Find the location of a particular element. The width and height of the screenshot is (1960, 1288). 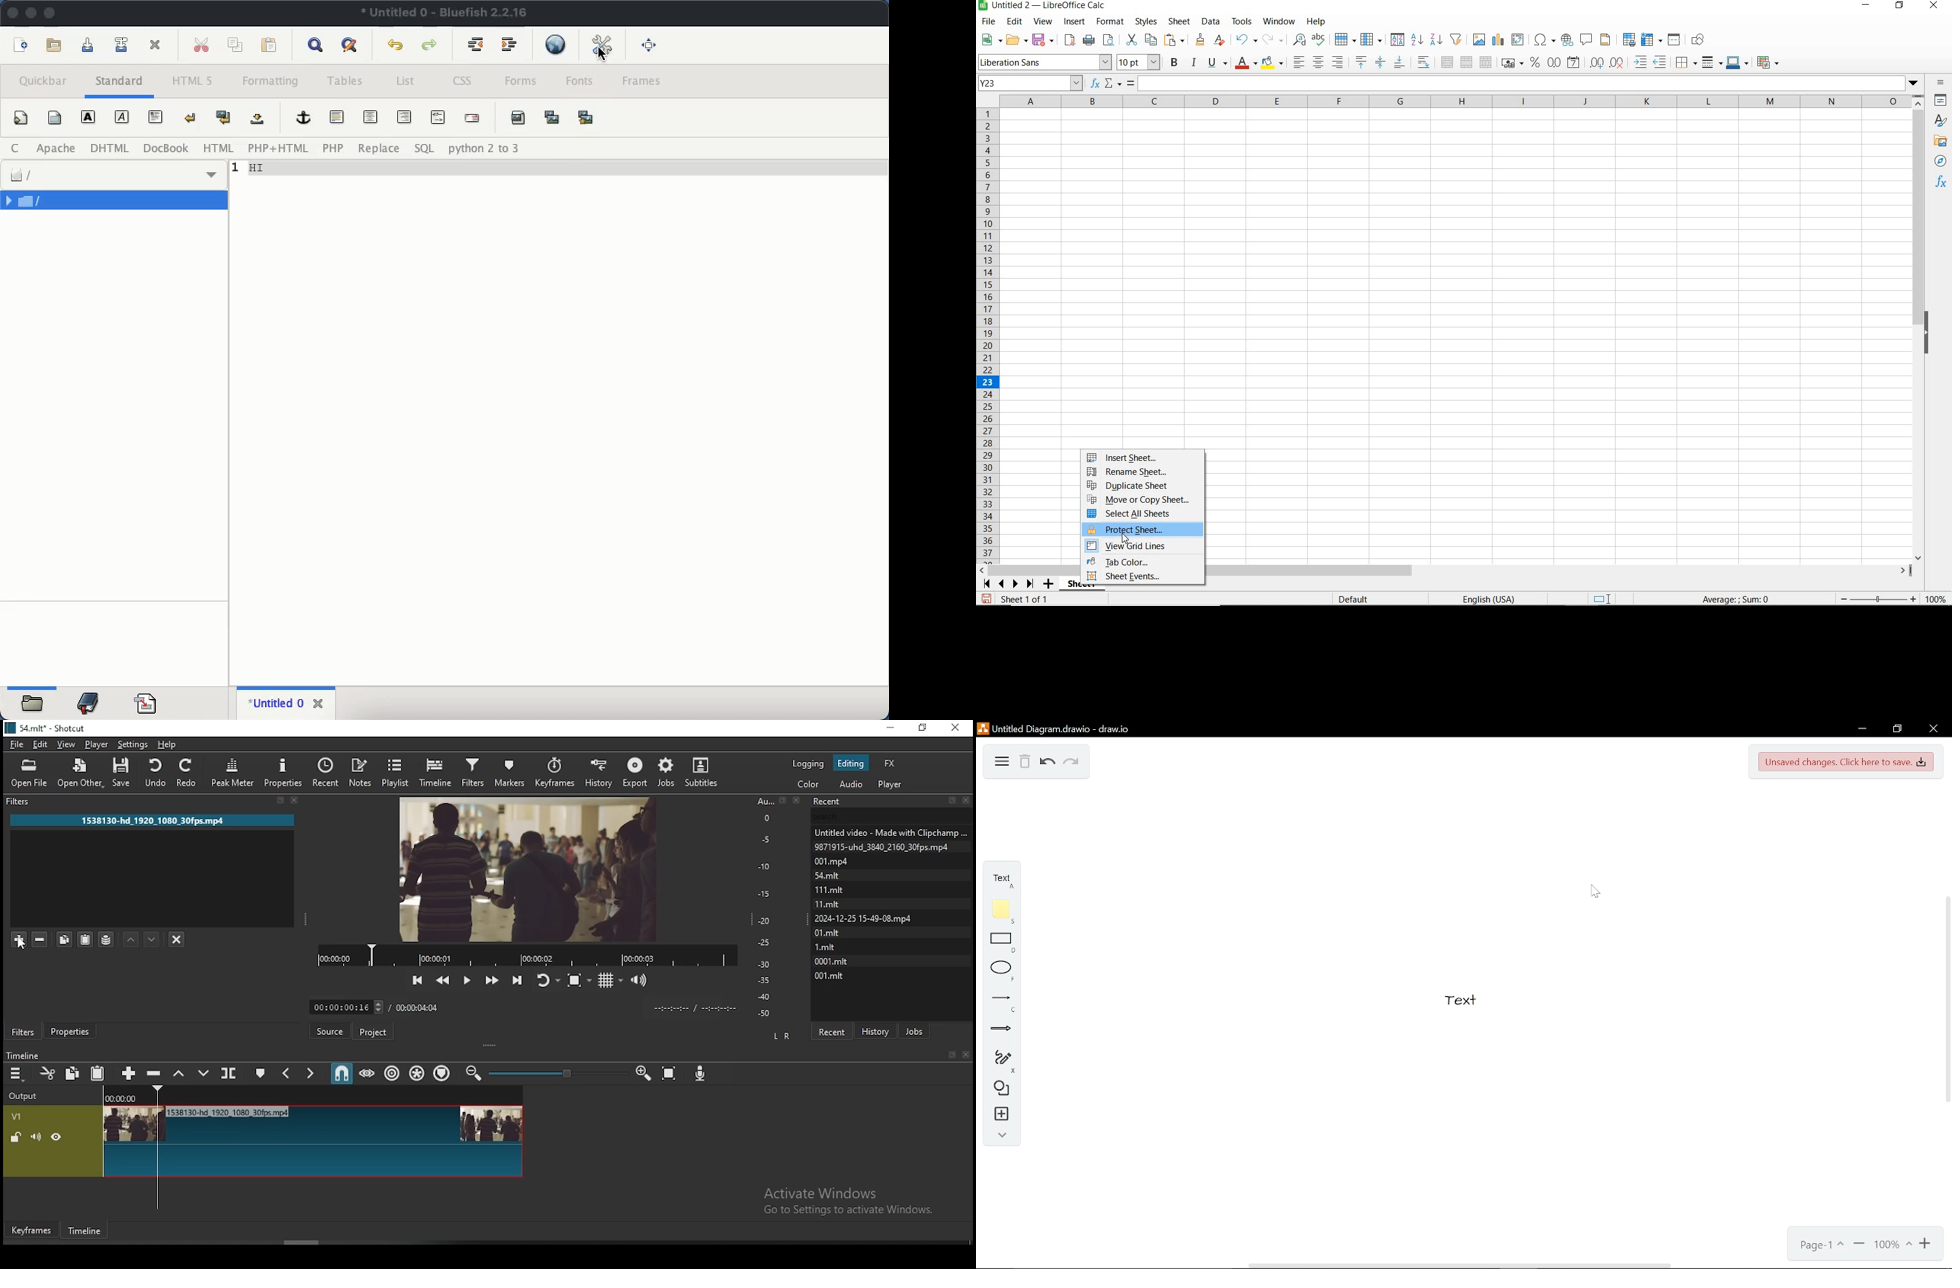

python 2 to 3 is located at coordinates (481, 149).